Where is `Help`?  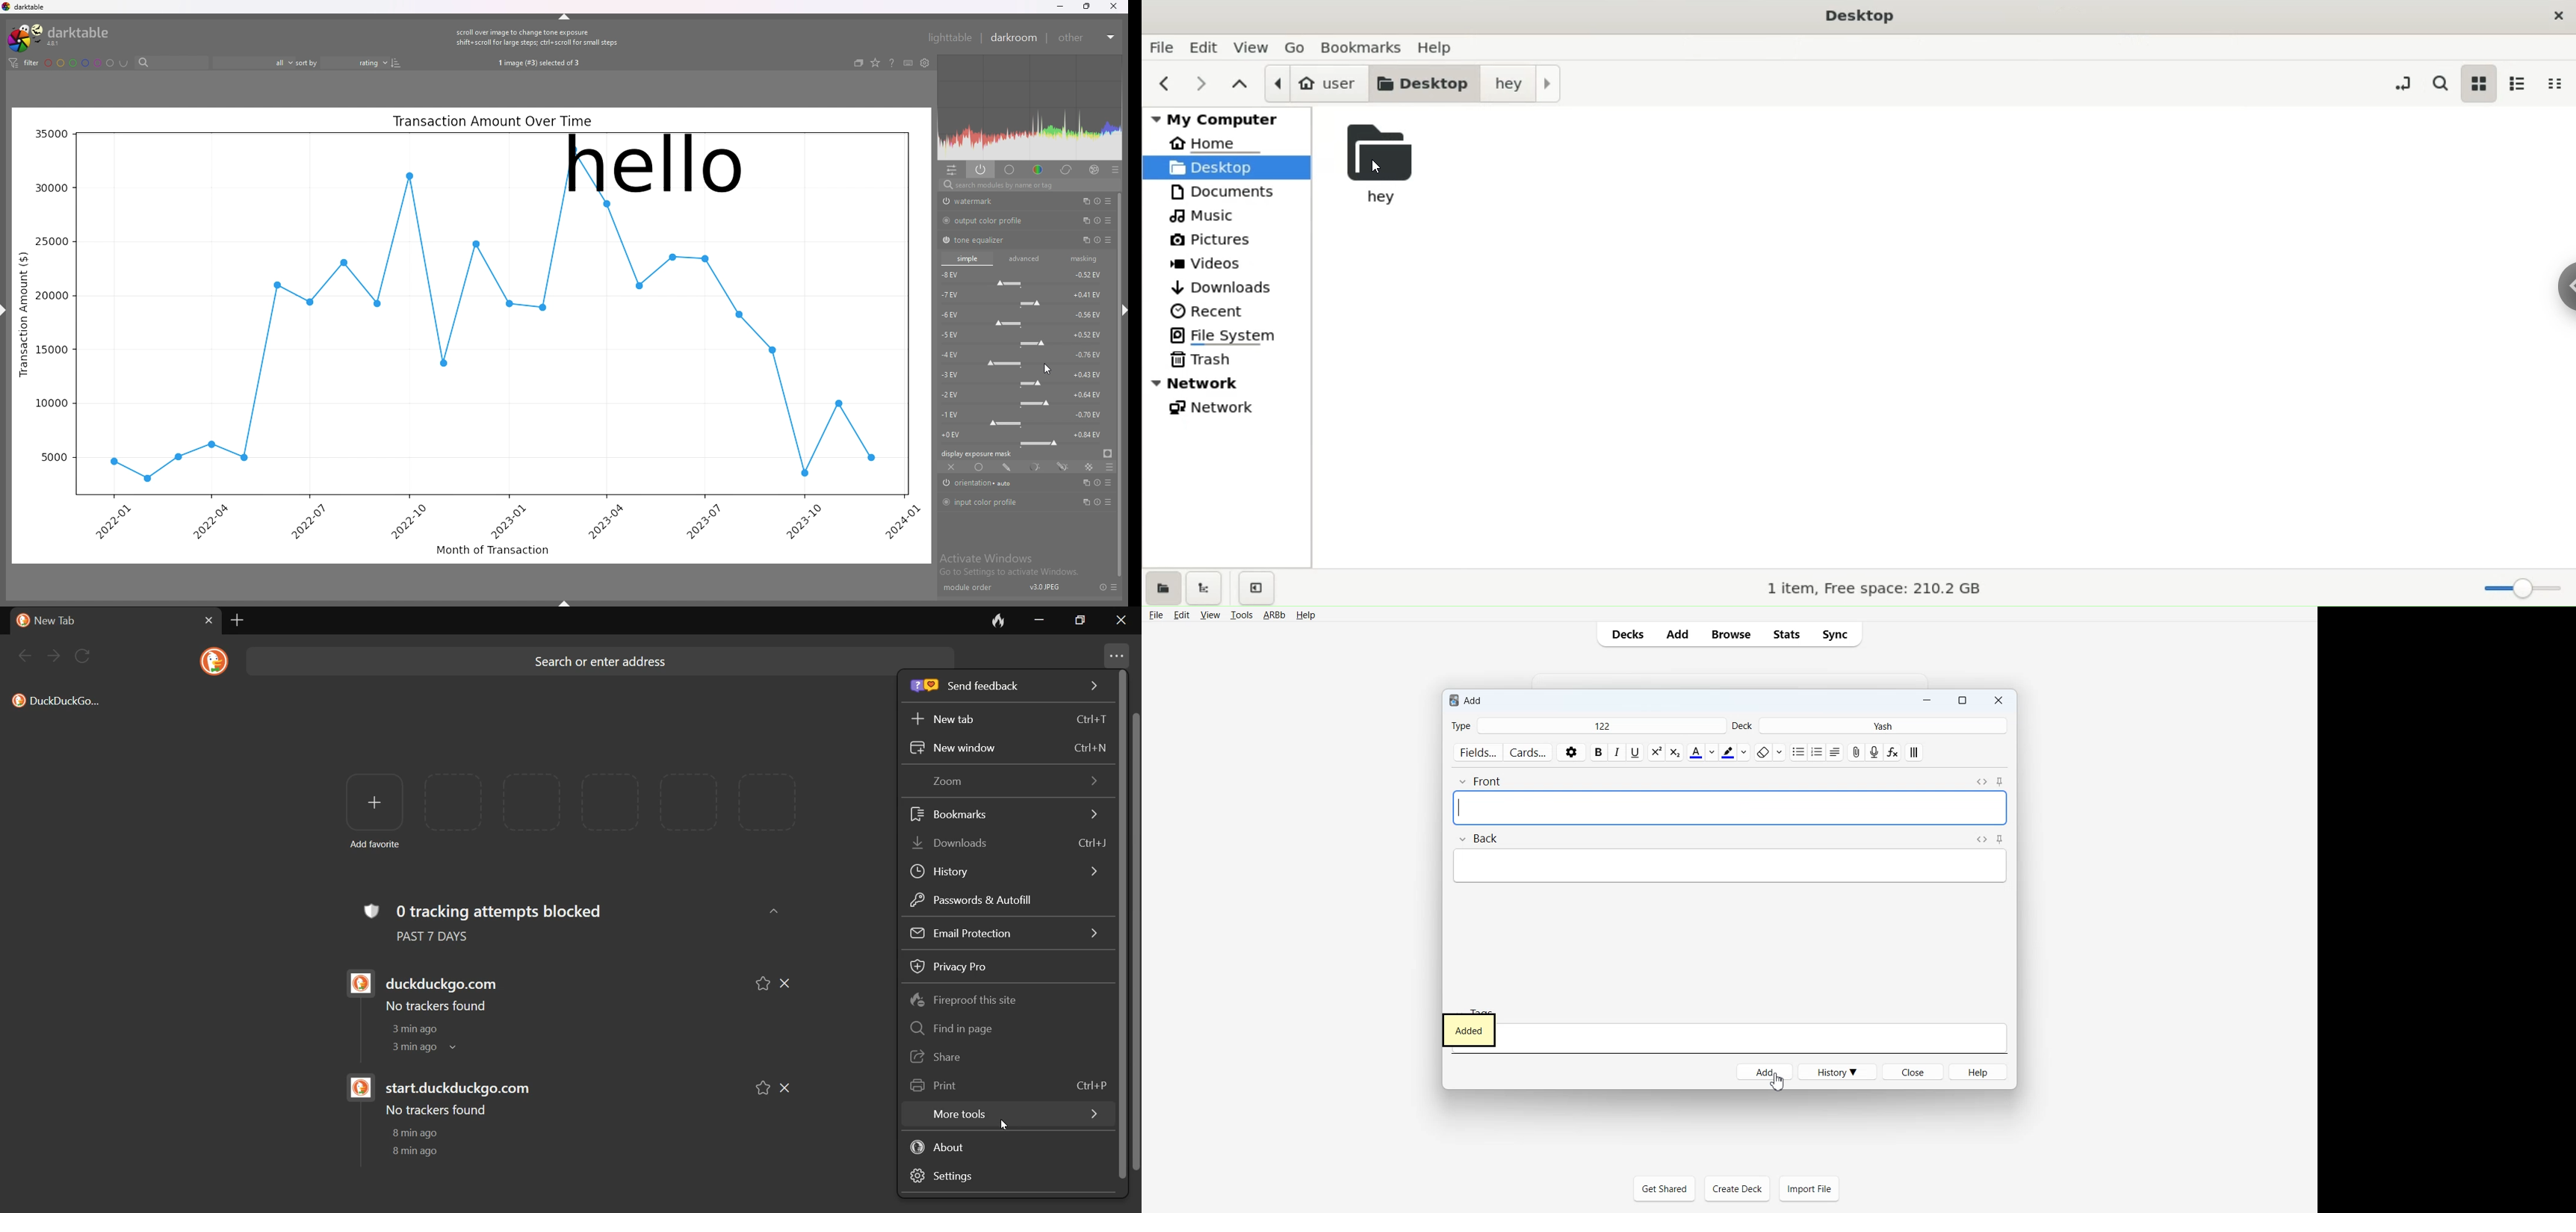
Help is located at coordinates (1305, 614).